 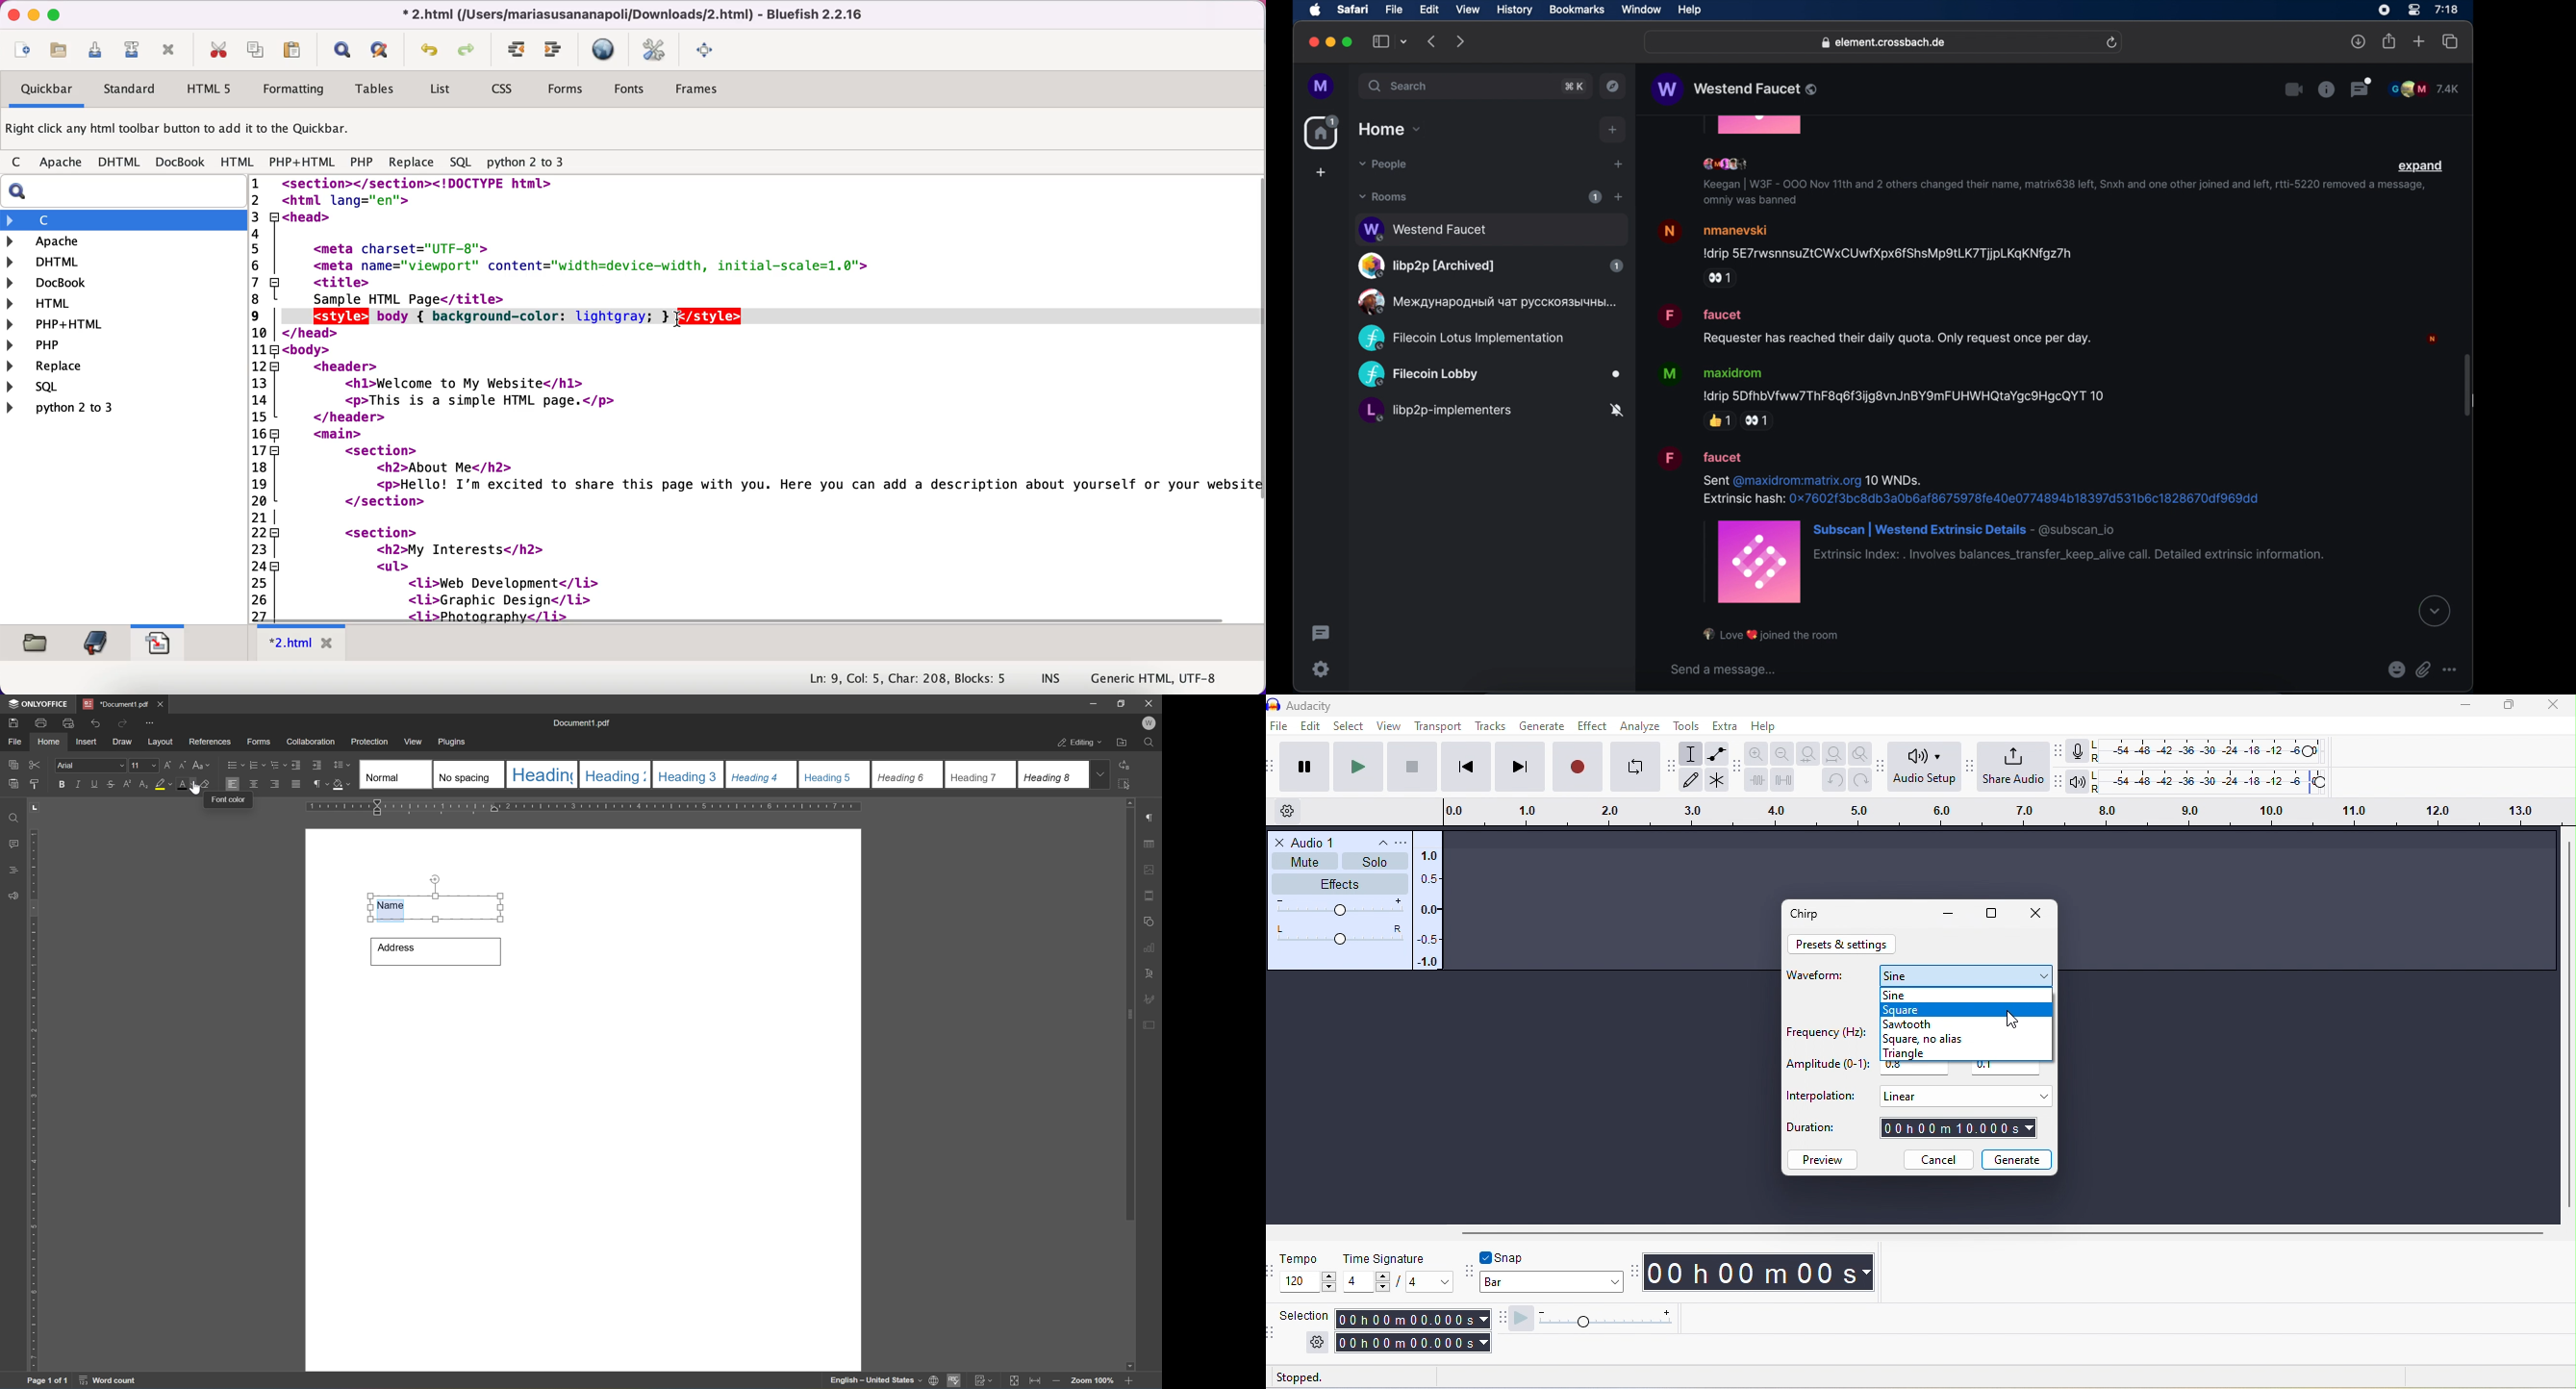 I want to click on decrement font size, so click(x=183, y=765).